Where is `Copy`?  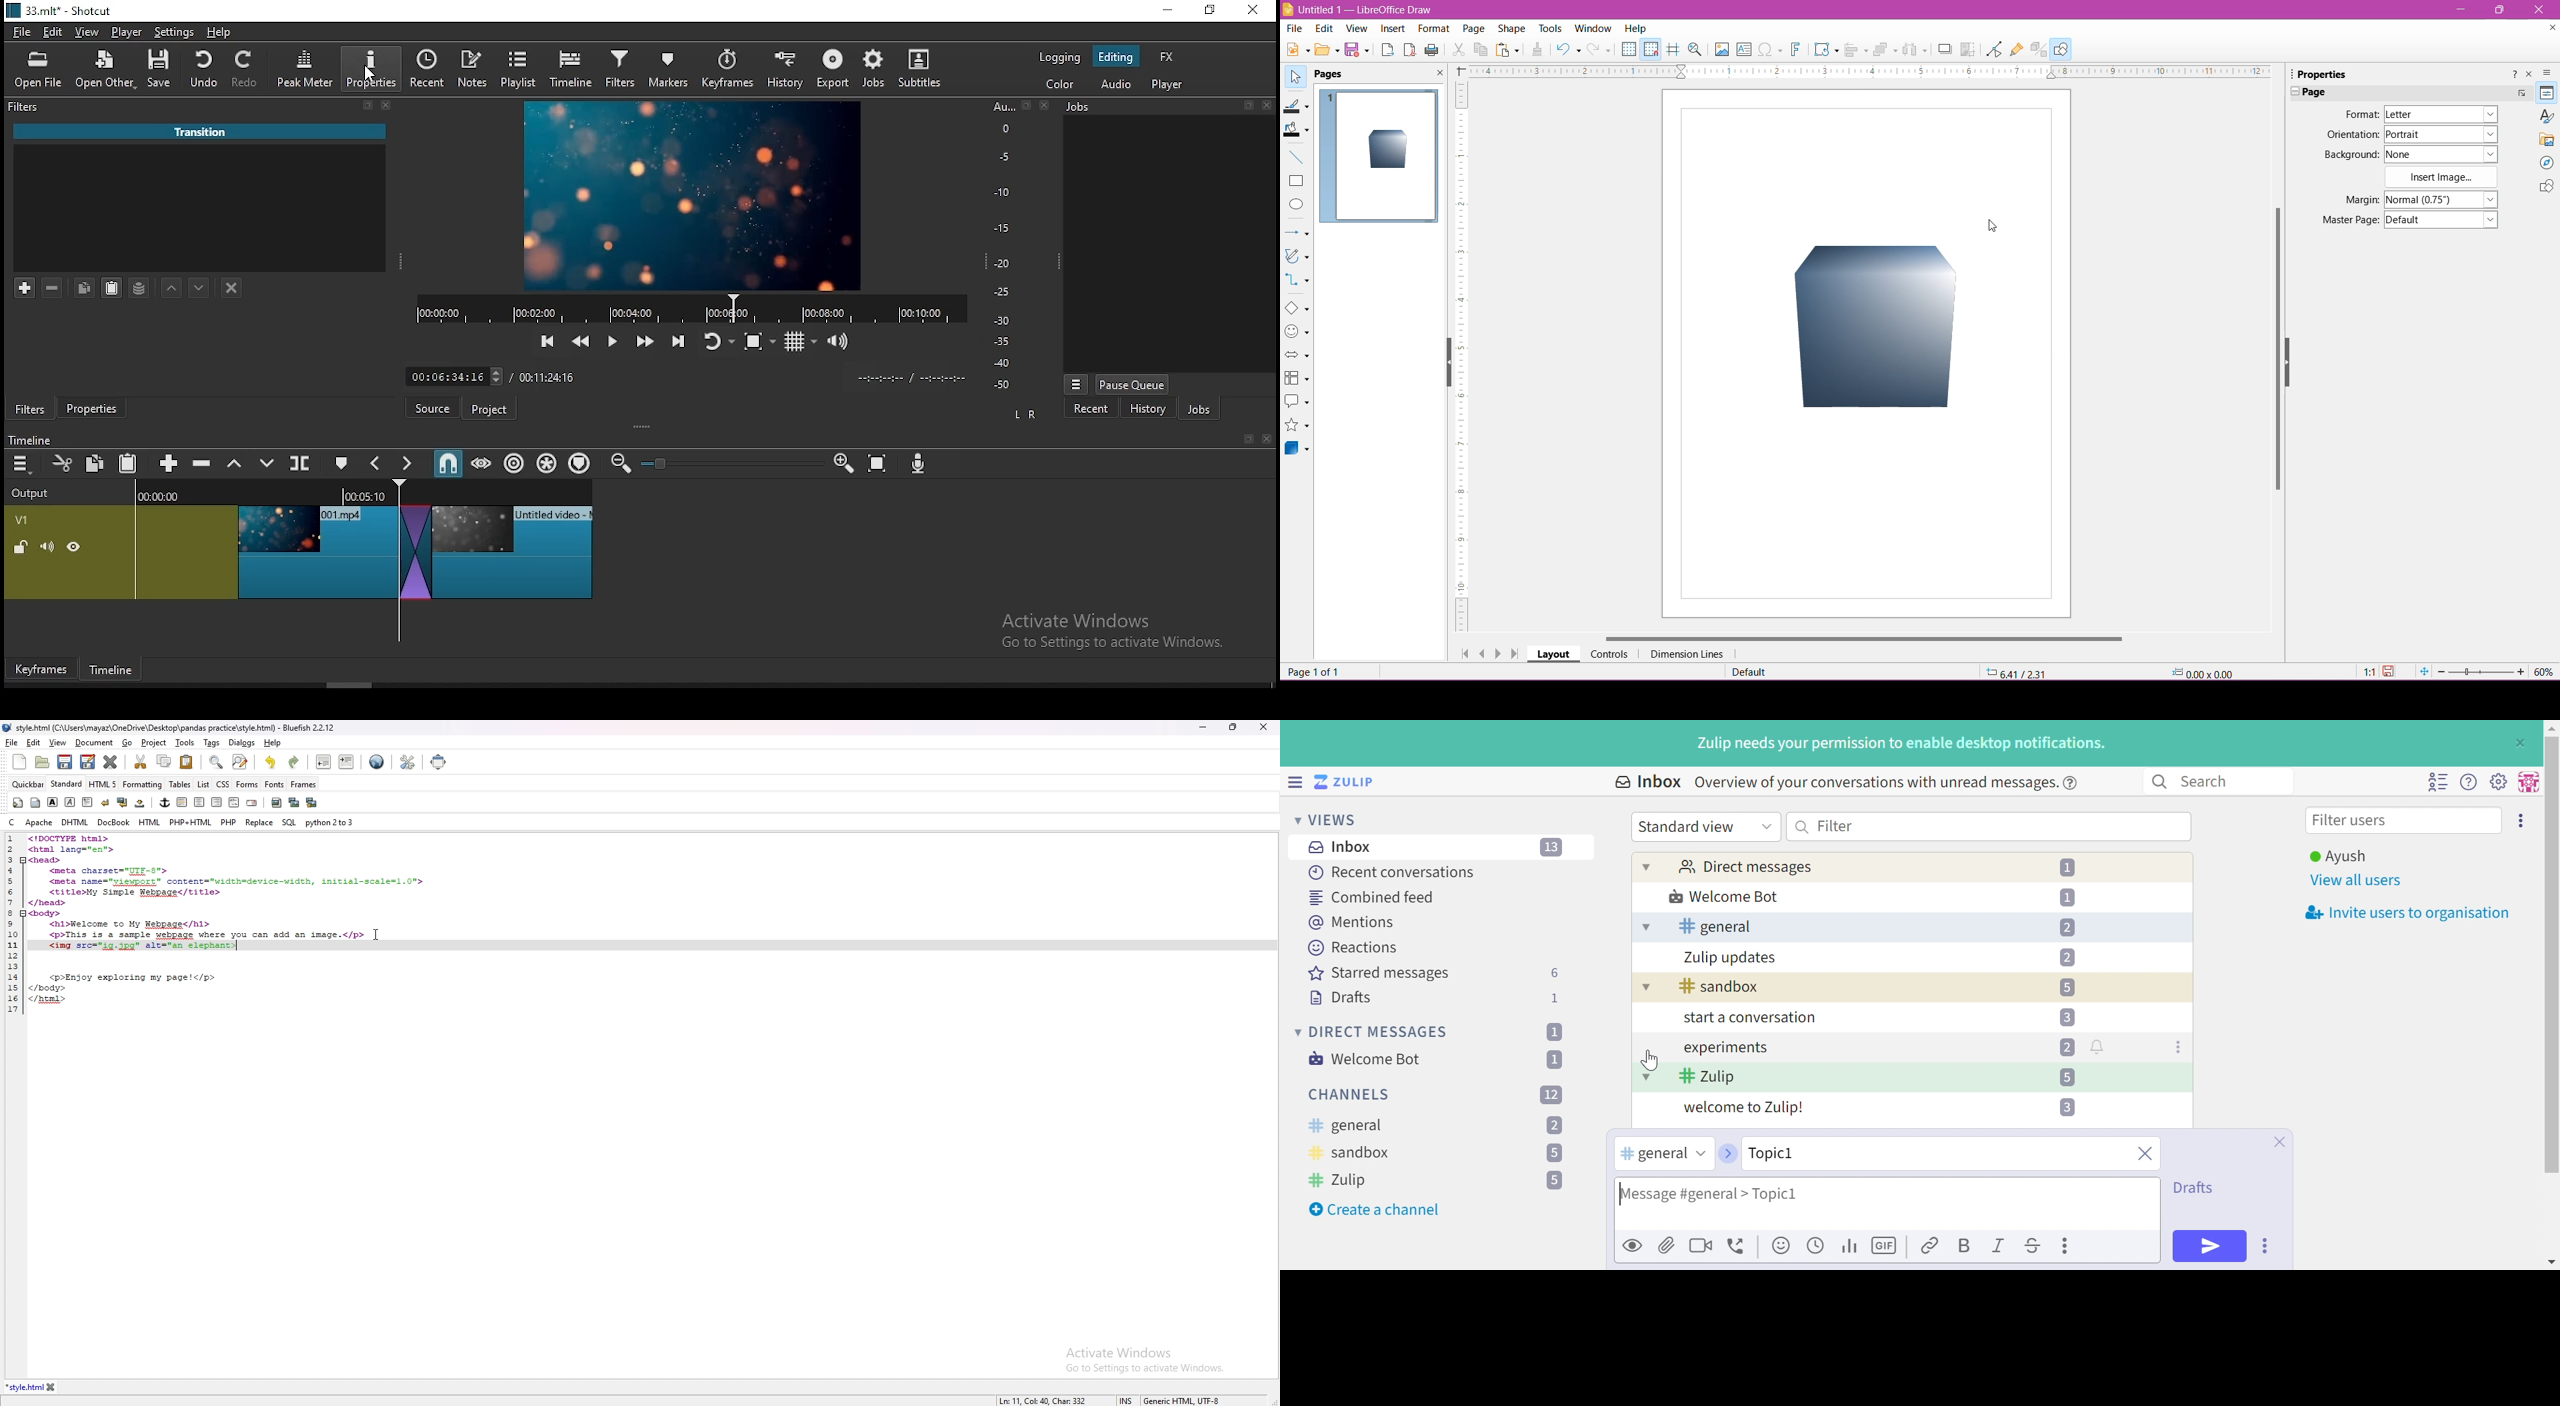
Copy is located at coordinates (1480, 50).